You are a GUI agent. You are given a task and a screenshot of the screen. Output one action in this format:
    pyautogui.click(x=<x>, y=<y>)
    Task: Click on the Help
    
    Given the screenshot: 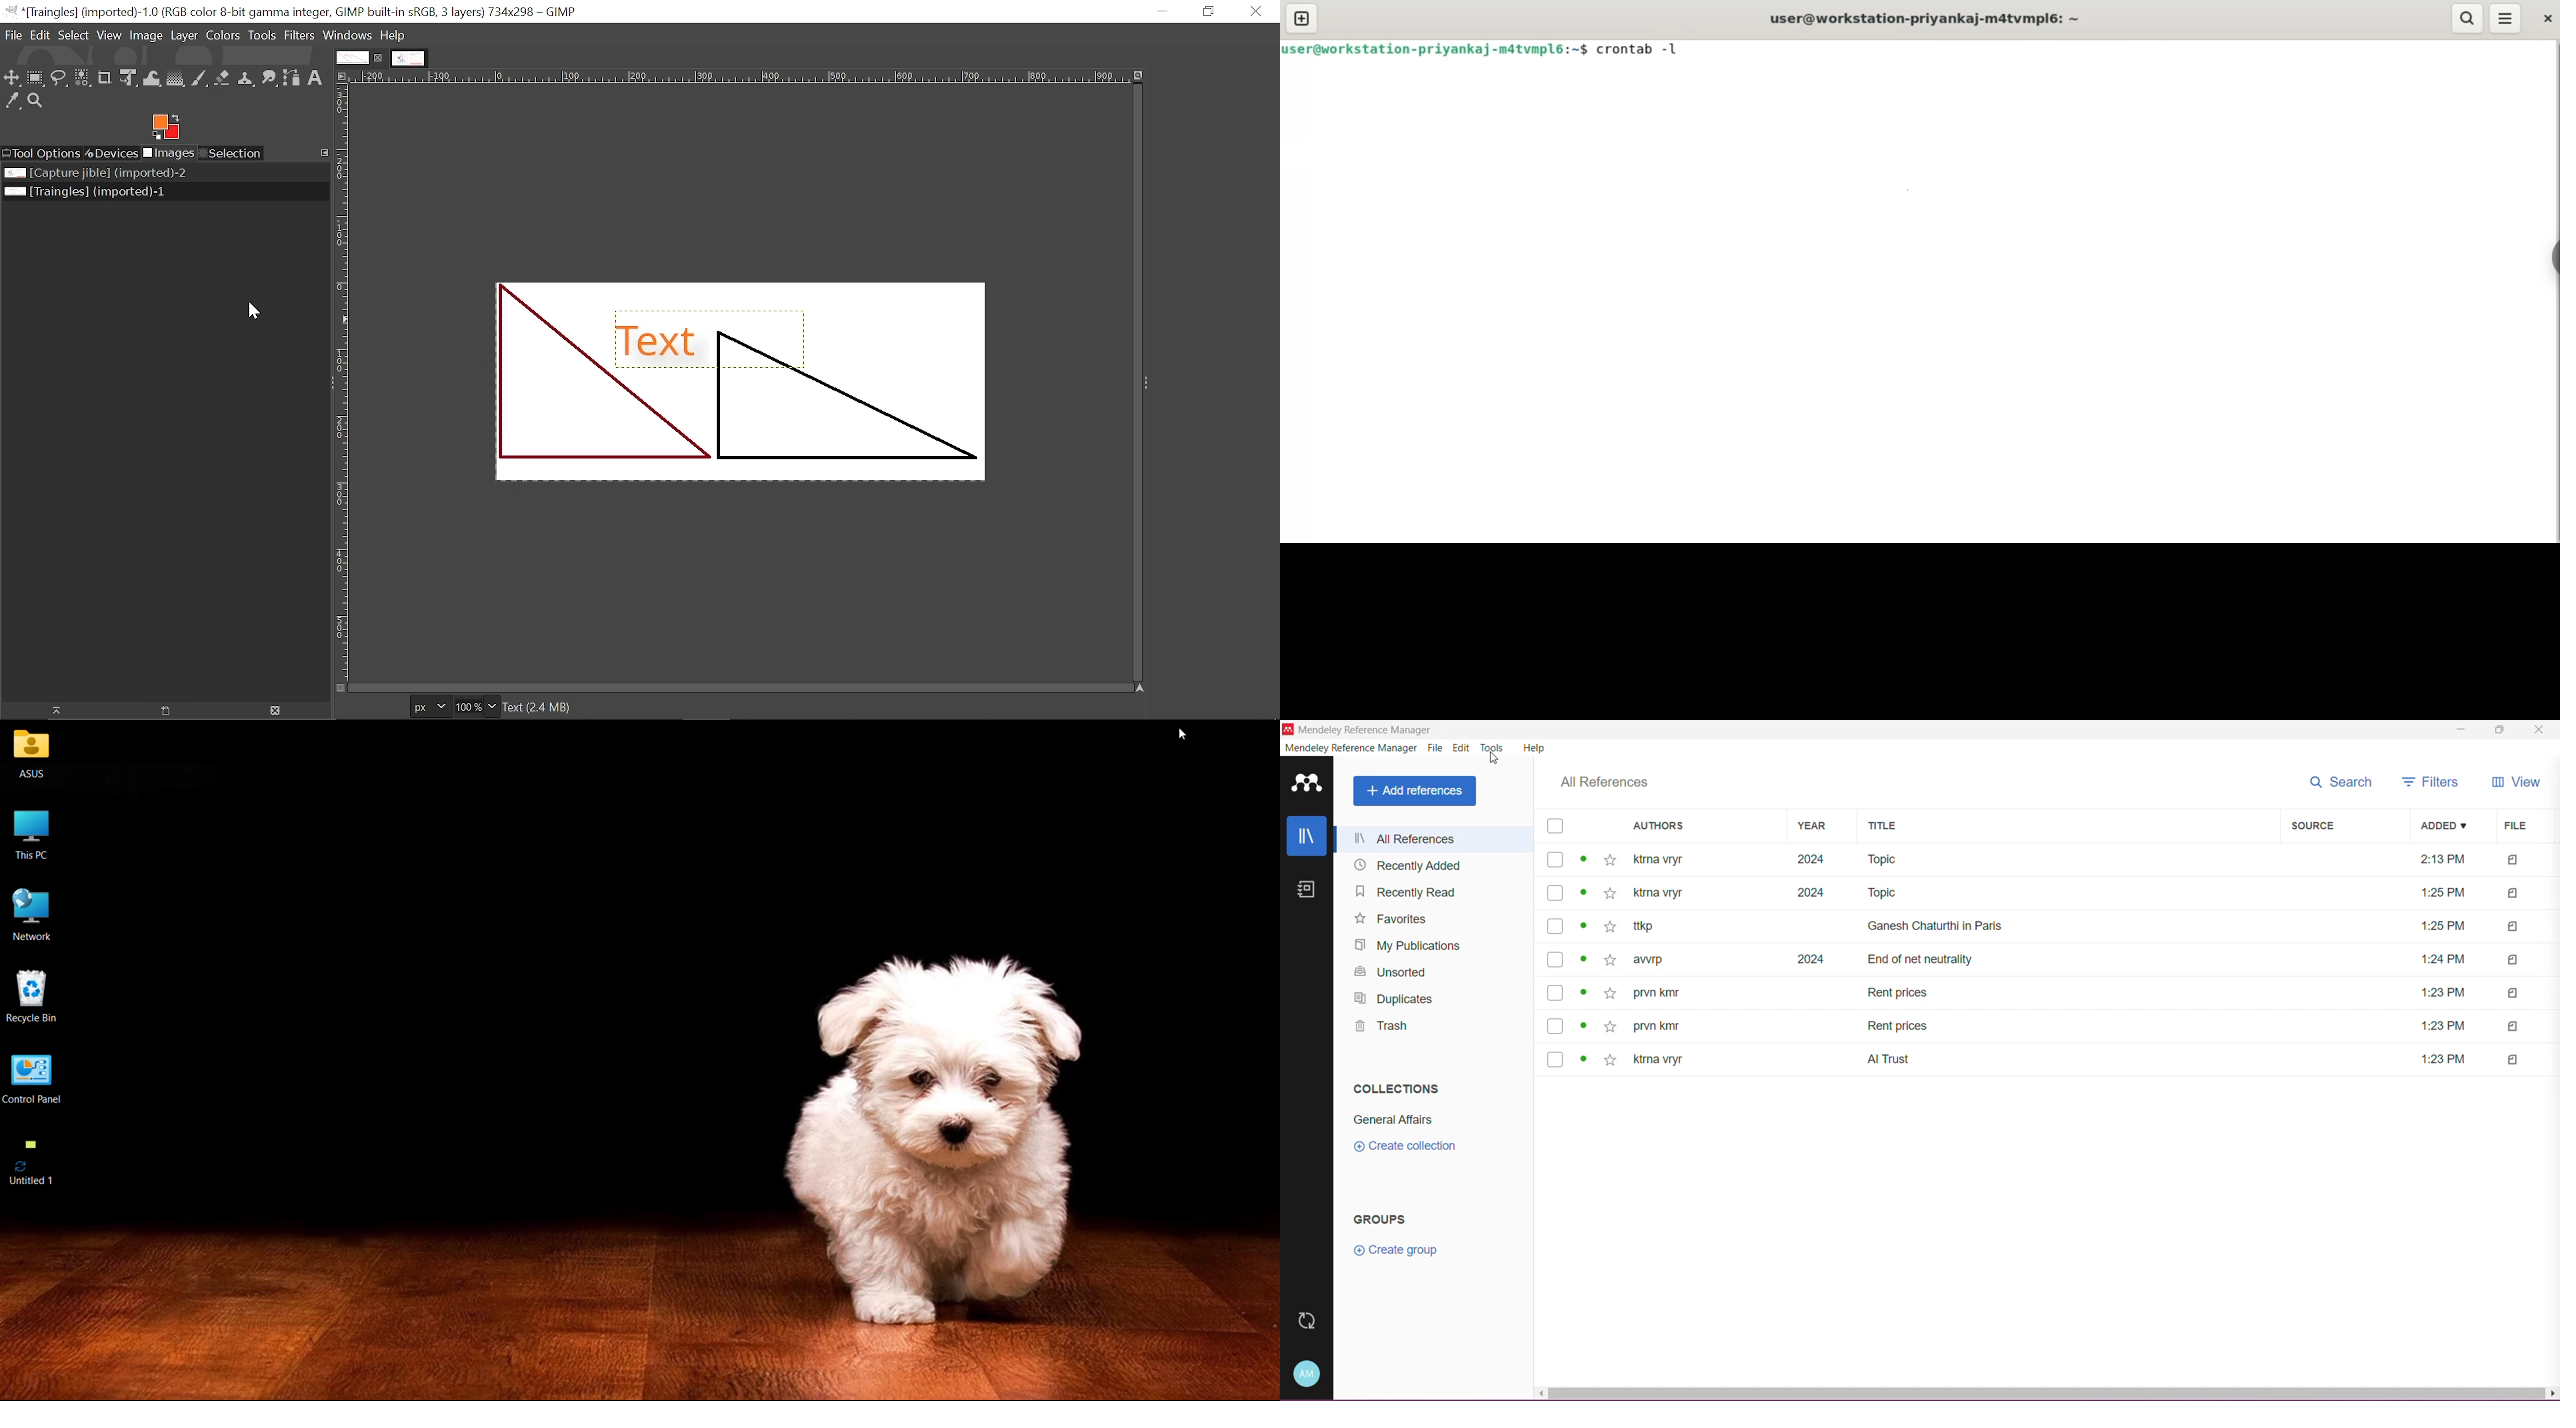 What is the action you would take?
    pyautogui.click(x=1536, y=750)
    